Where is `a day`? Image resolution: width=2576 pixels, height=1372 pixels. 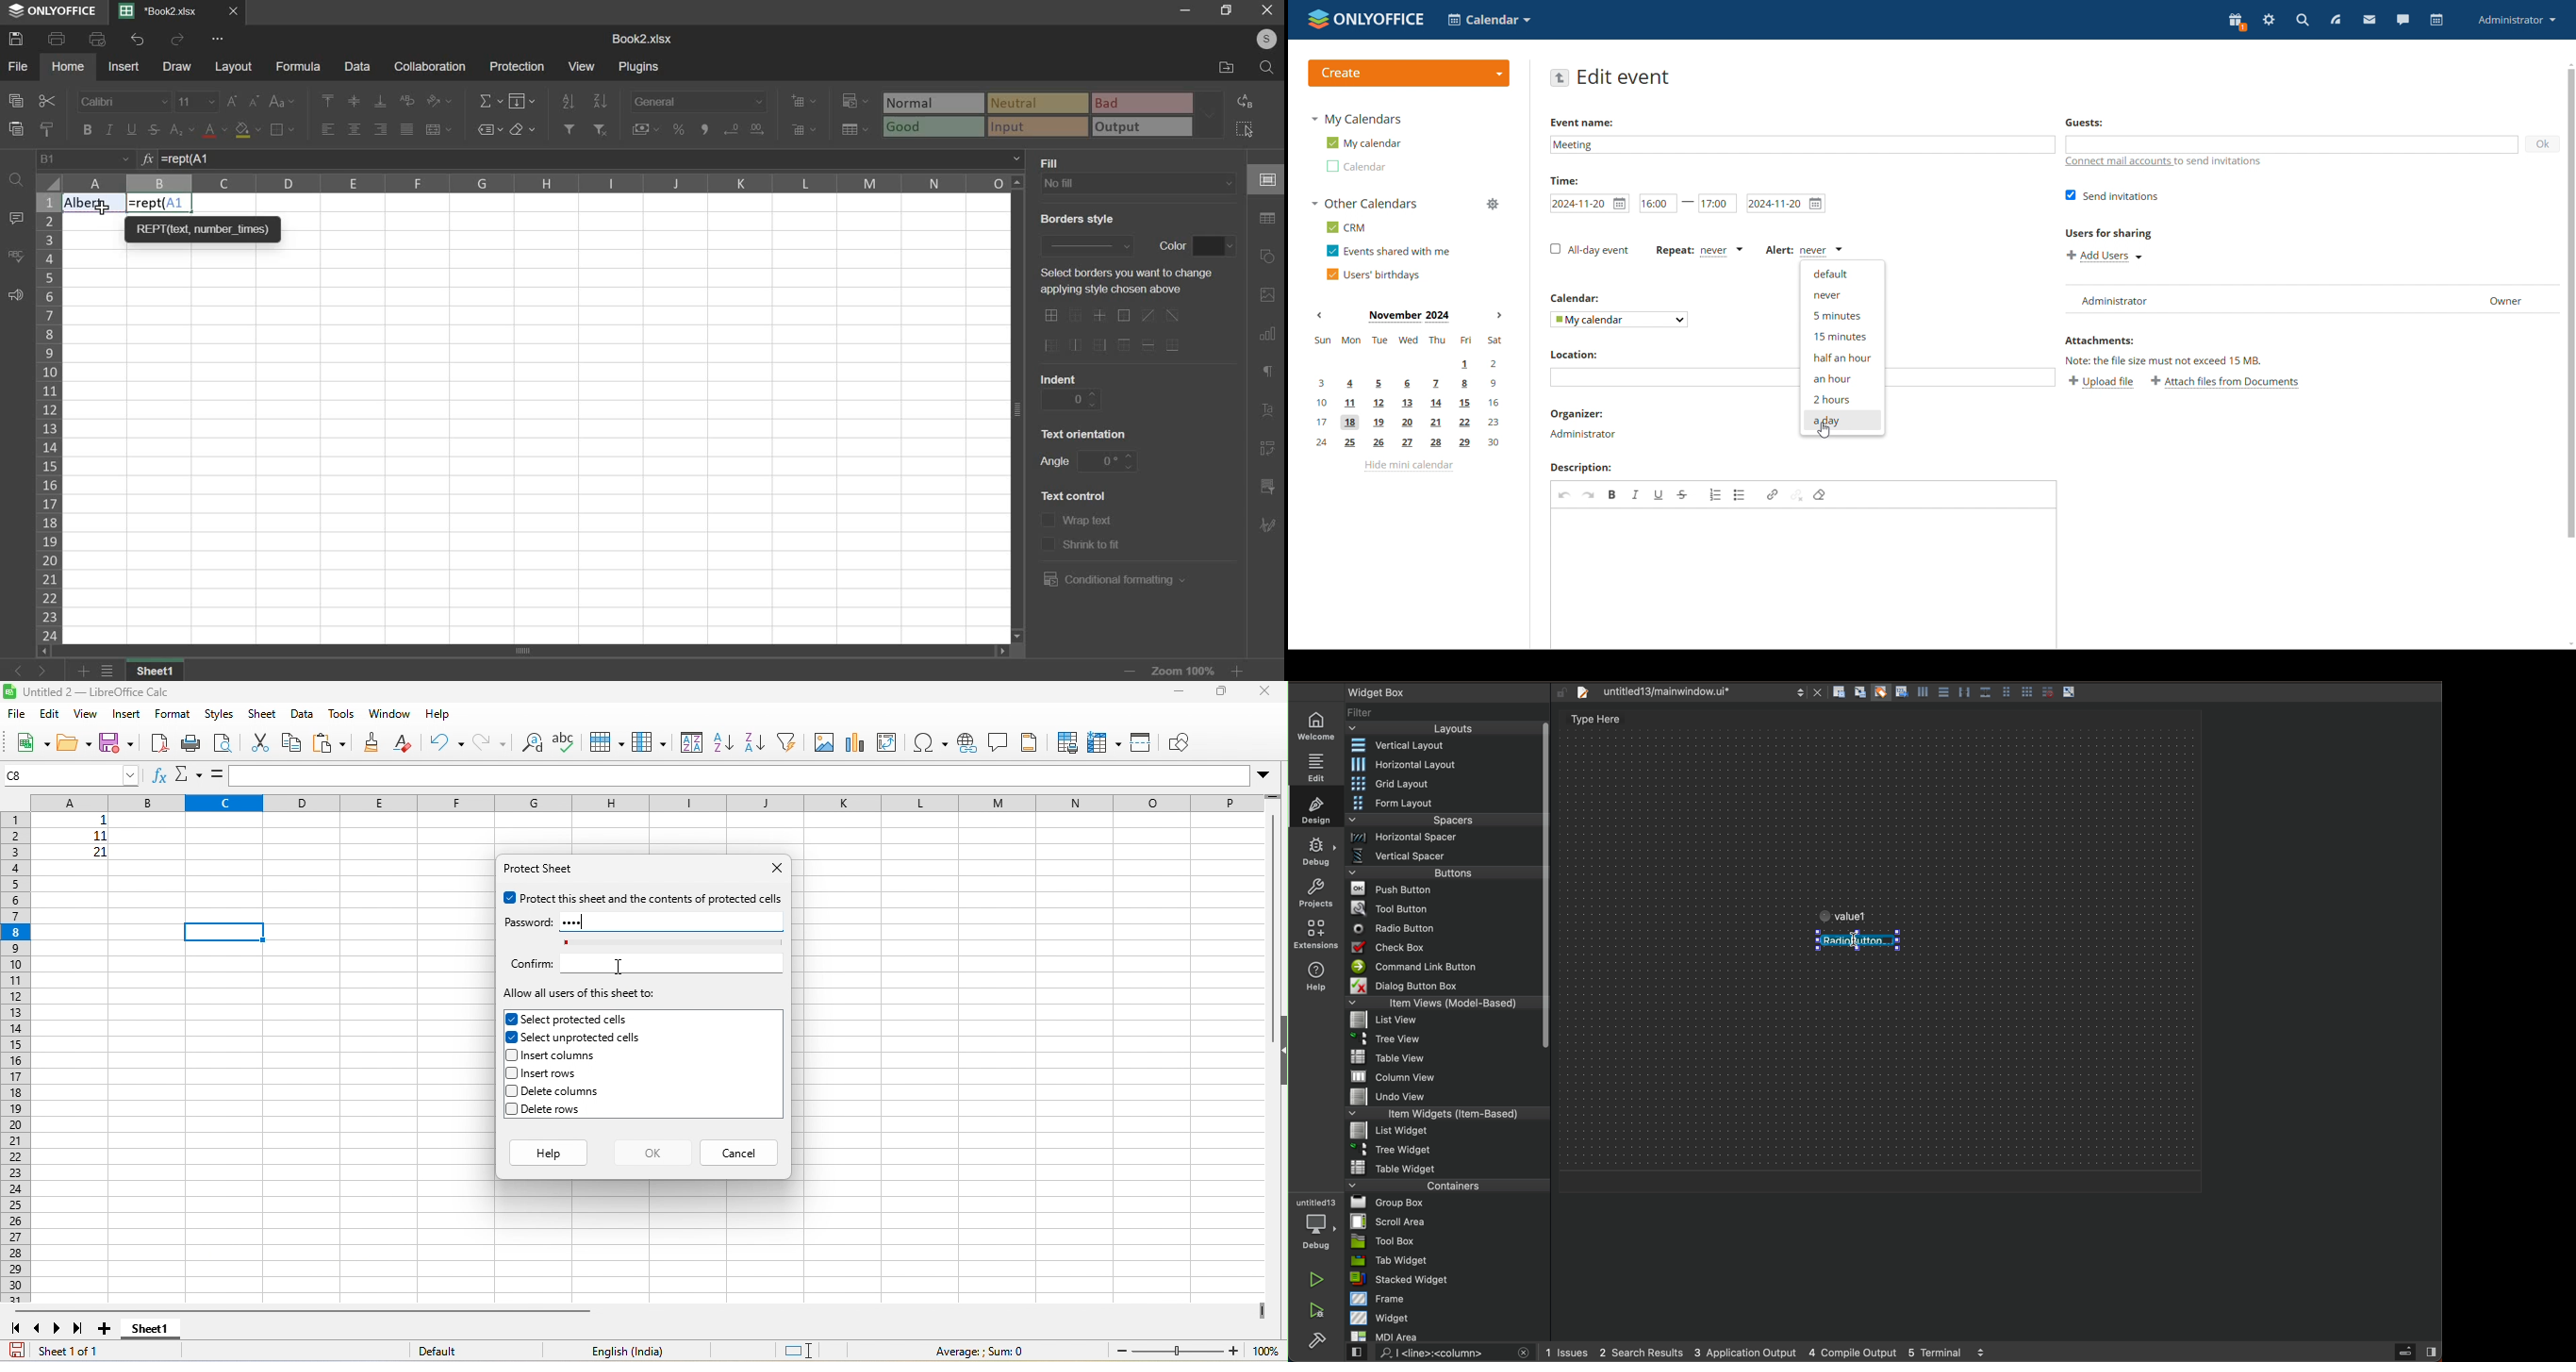 a day is located at coordinates (1842, 420).